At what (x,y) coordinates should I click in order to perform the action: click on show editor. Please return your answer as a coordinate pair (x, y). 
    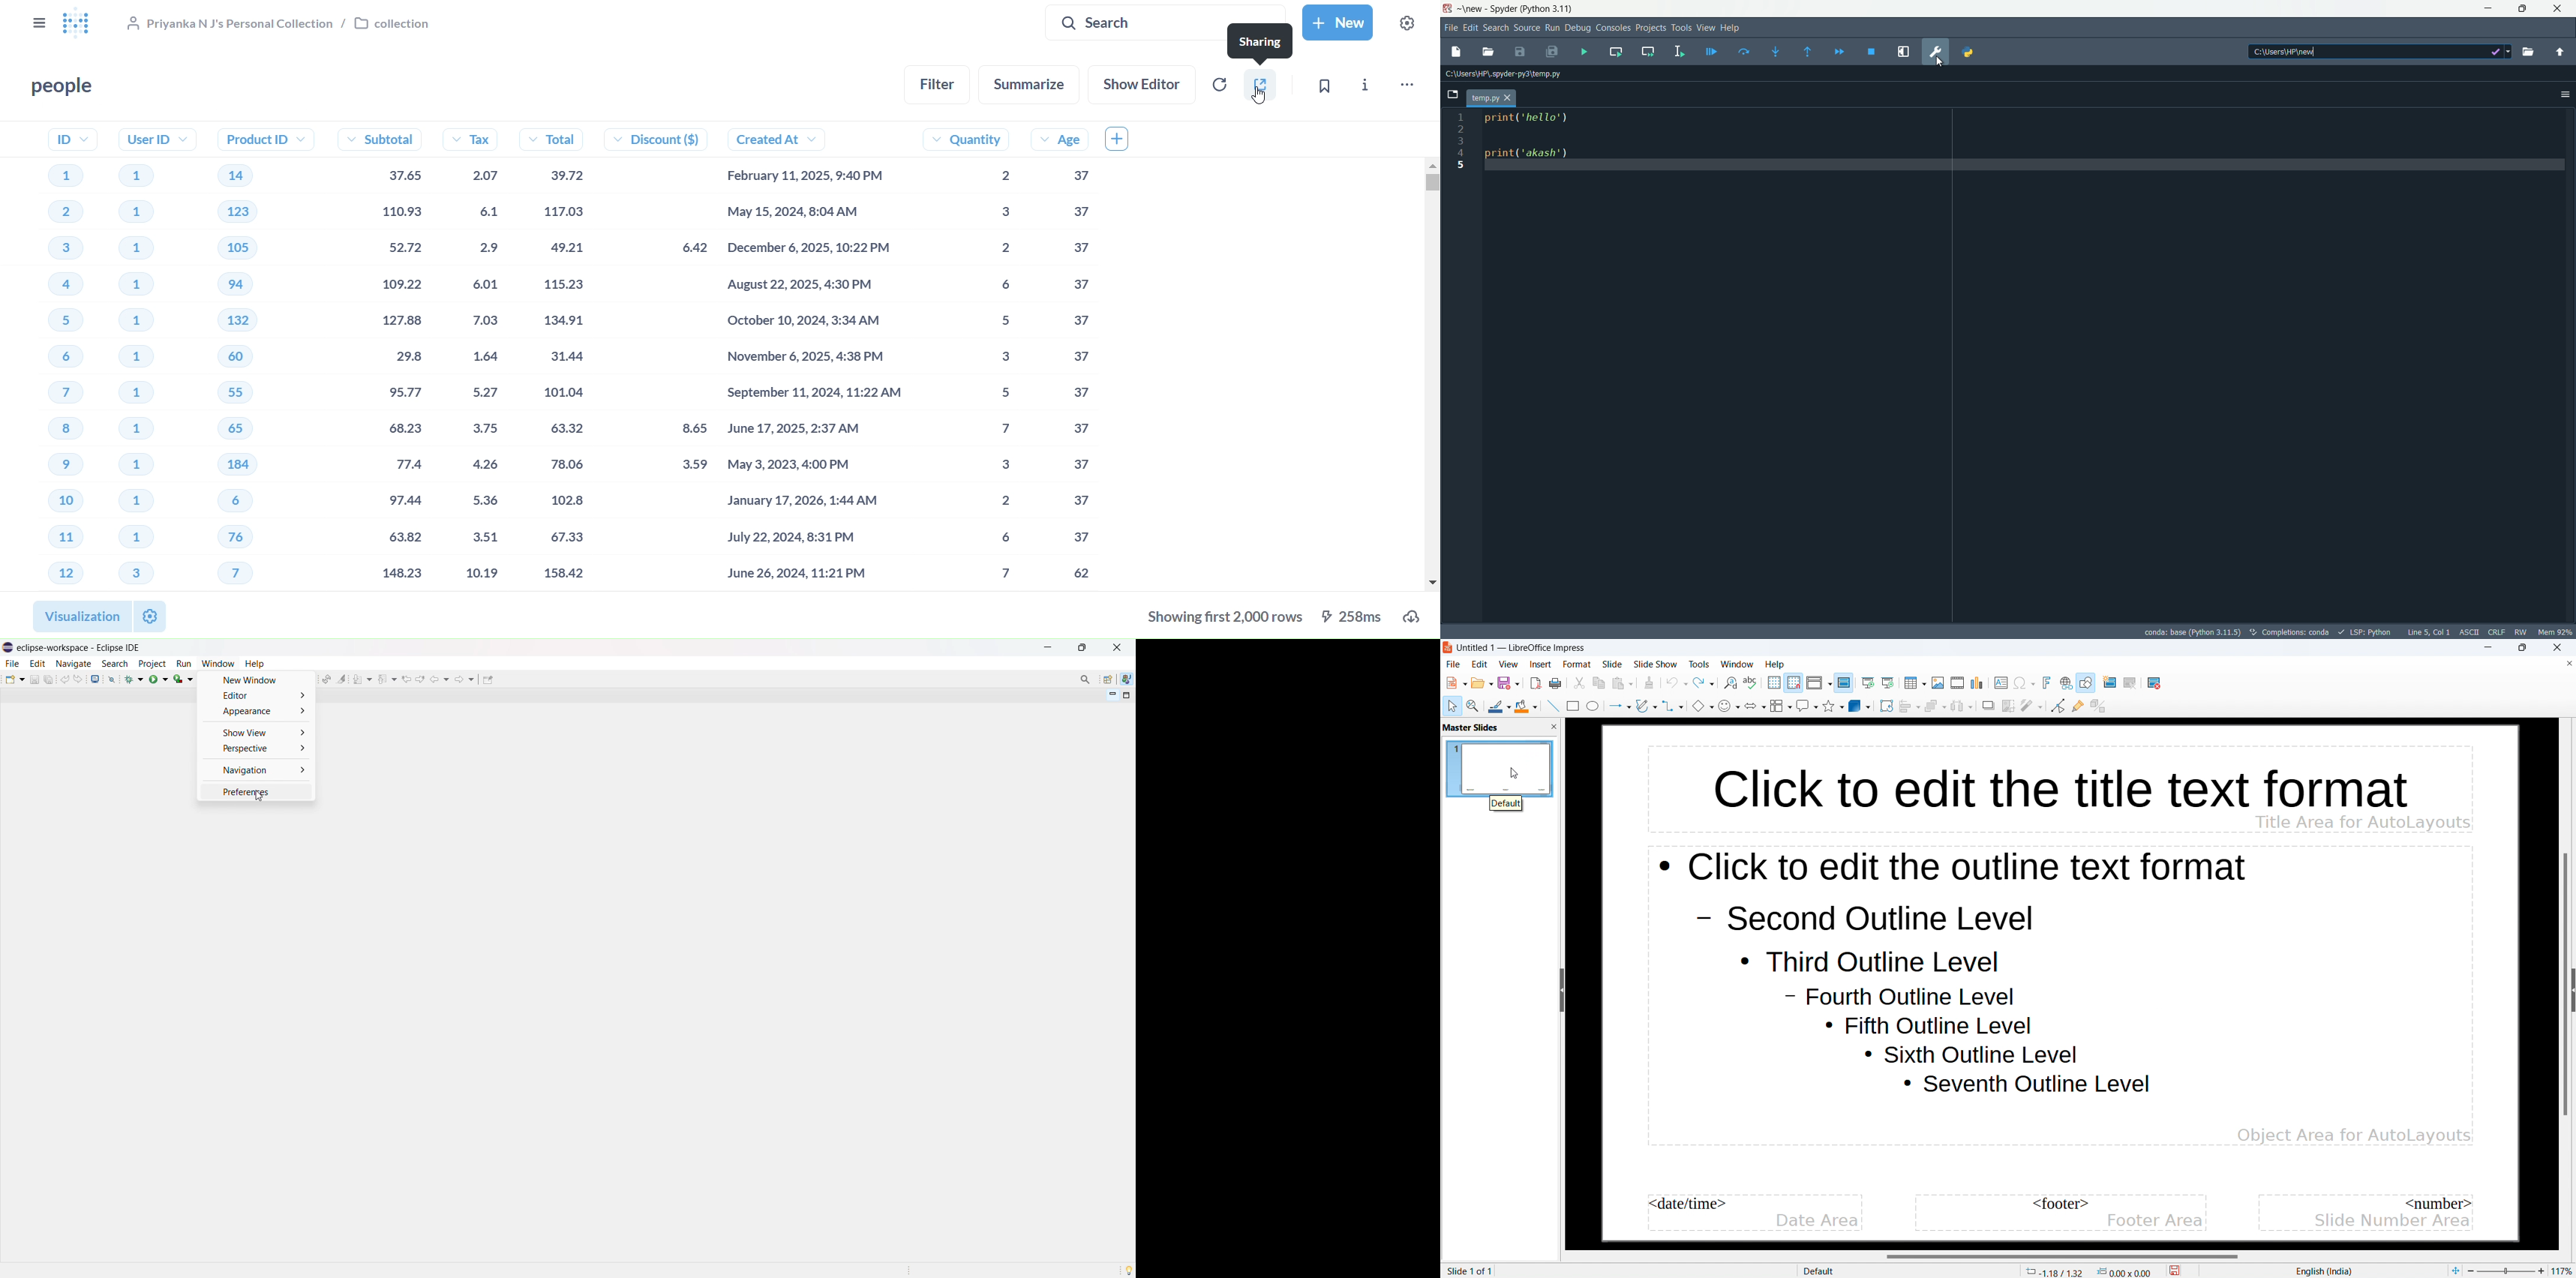
    Looking at the image, I should click on (1142, 85).